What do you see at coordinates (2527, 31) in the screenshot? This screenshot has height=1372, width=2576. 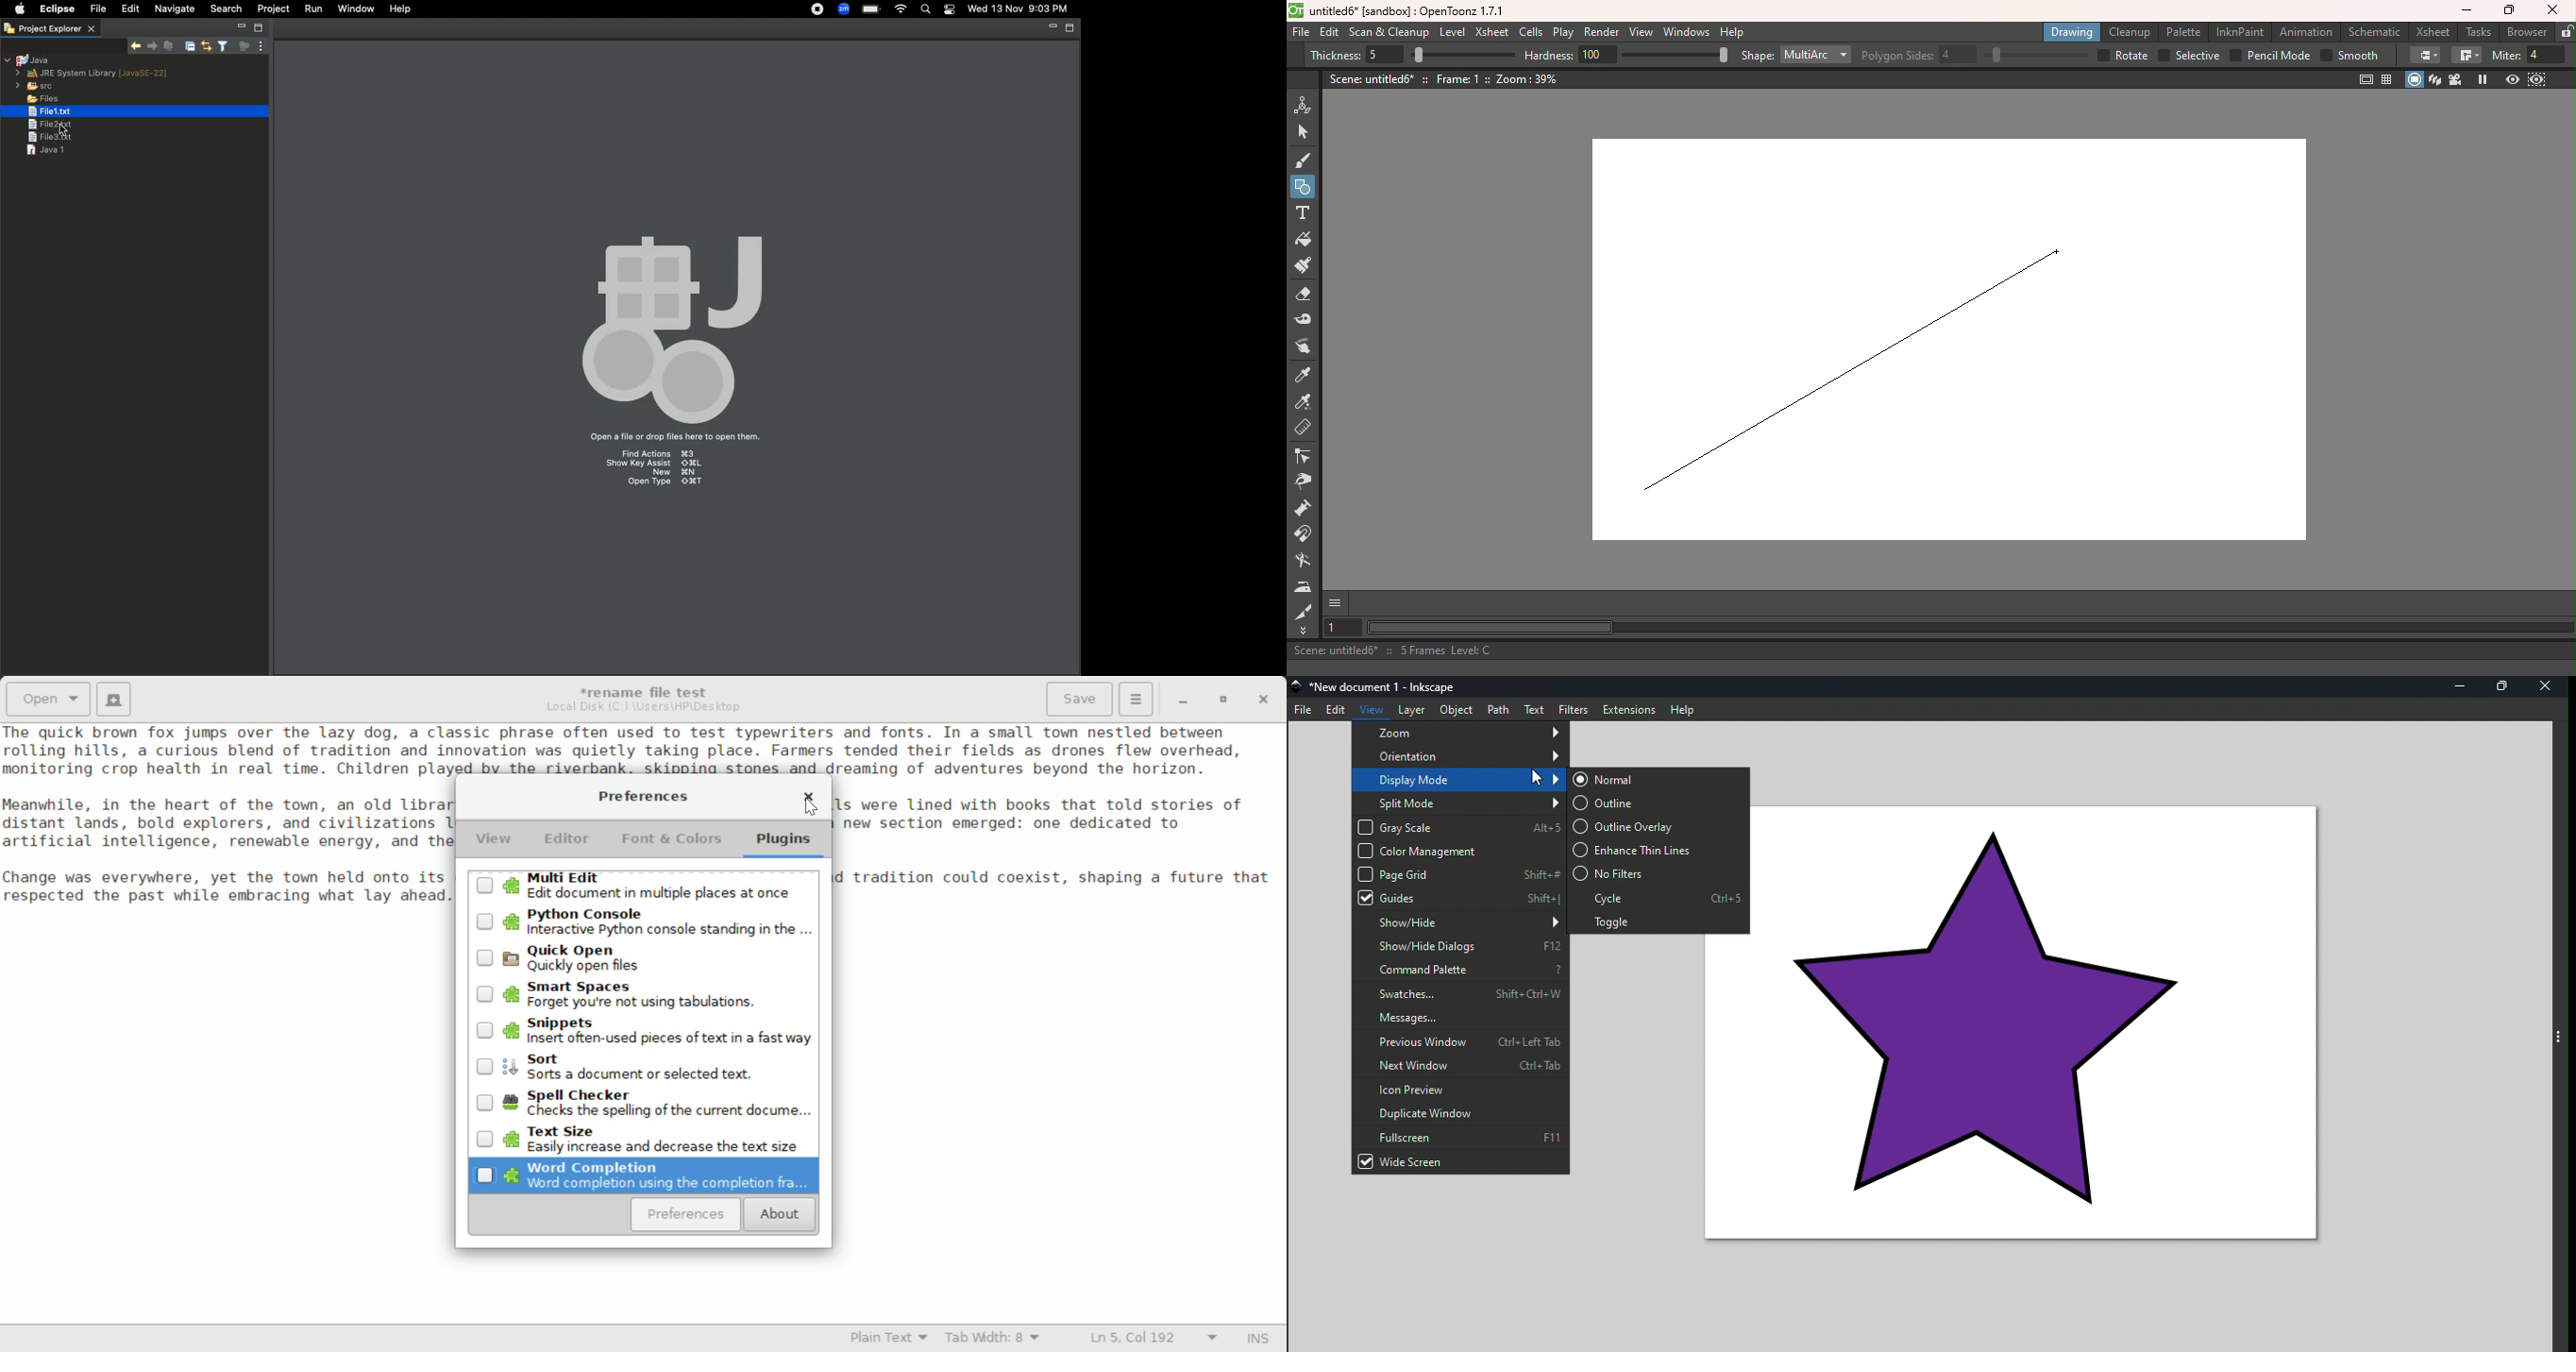 I see `Browser` at bounding box center [2527, 31].